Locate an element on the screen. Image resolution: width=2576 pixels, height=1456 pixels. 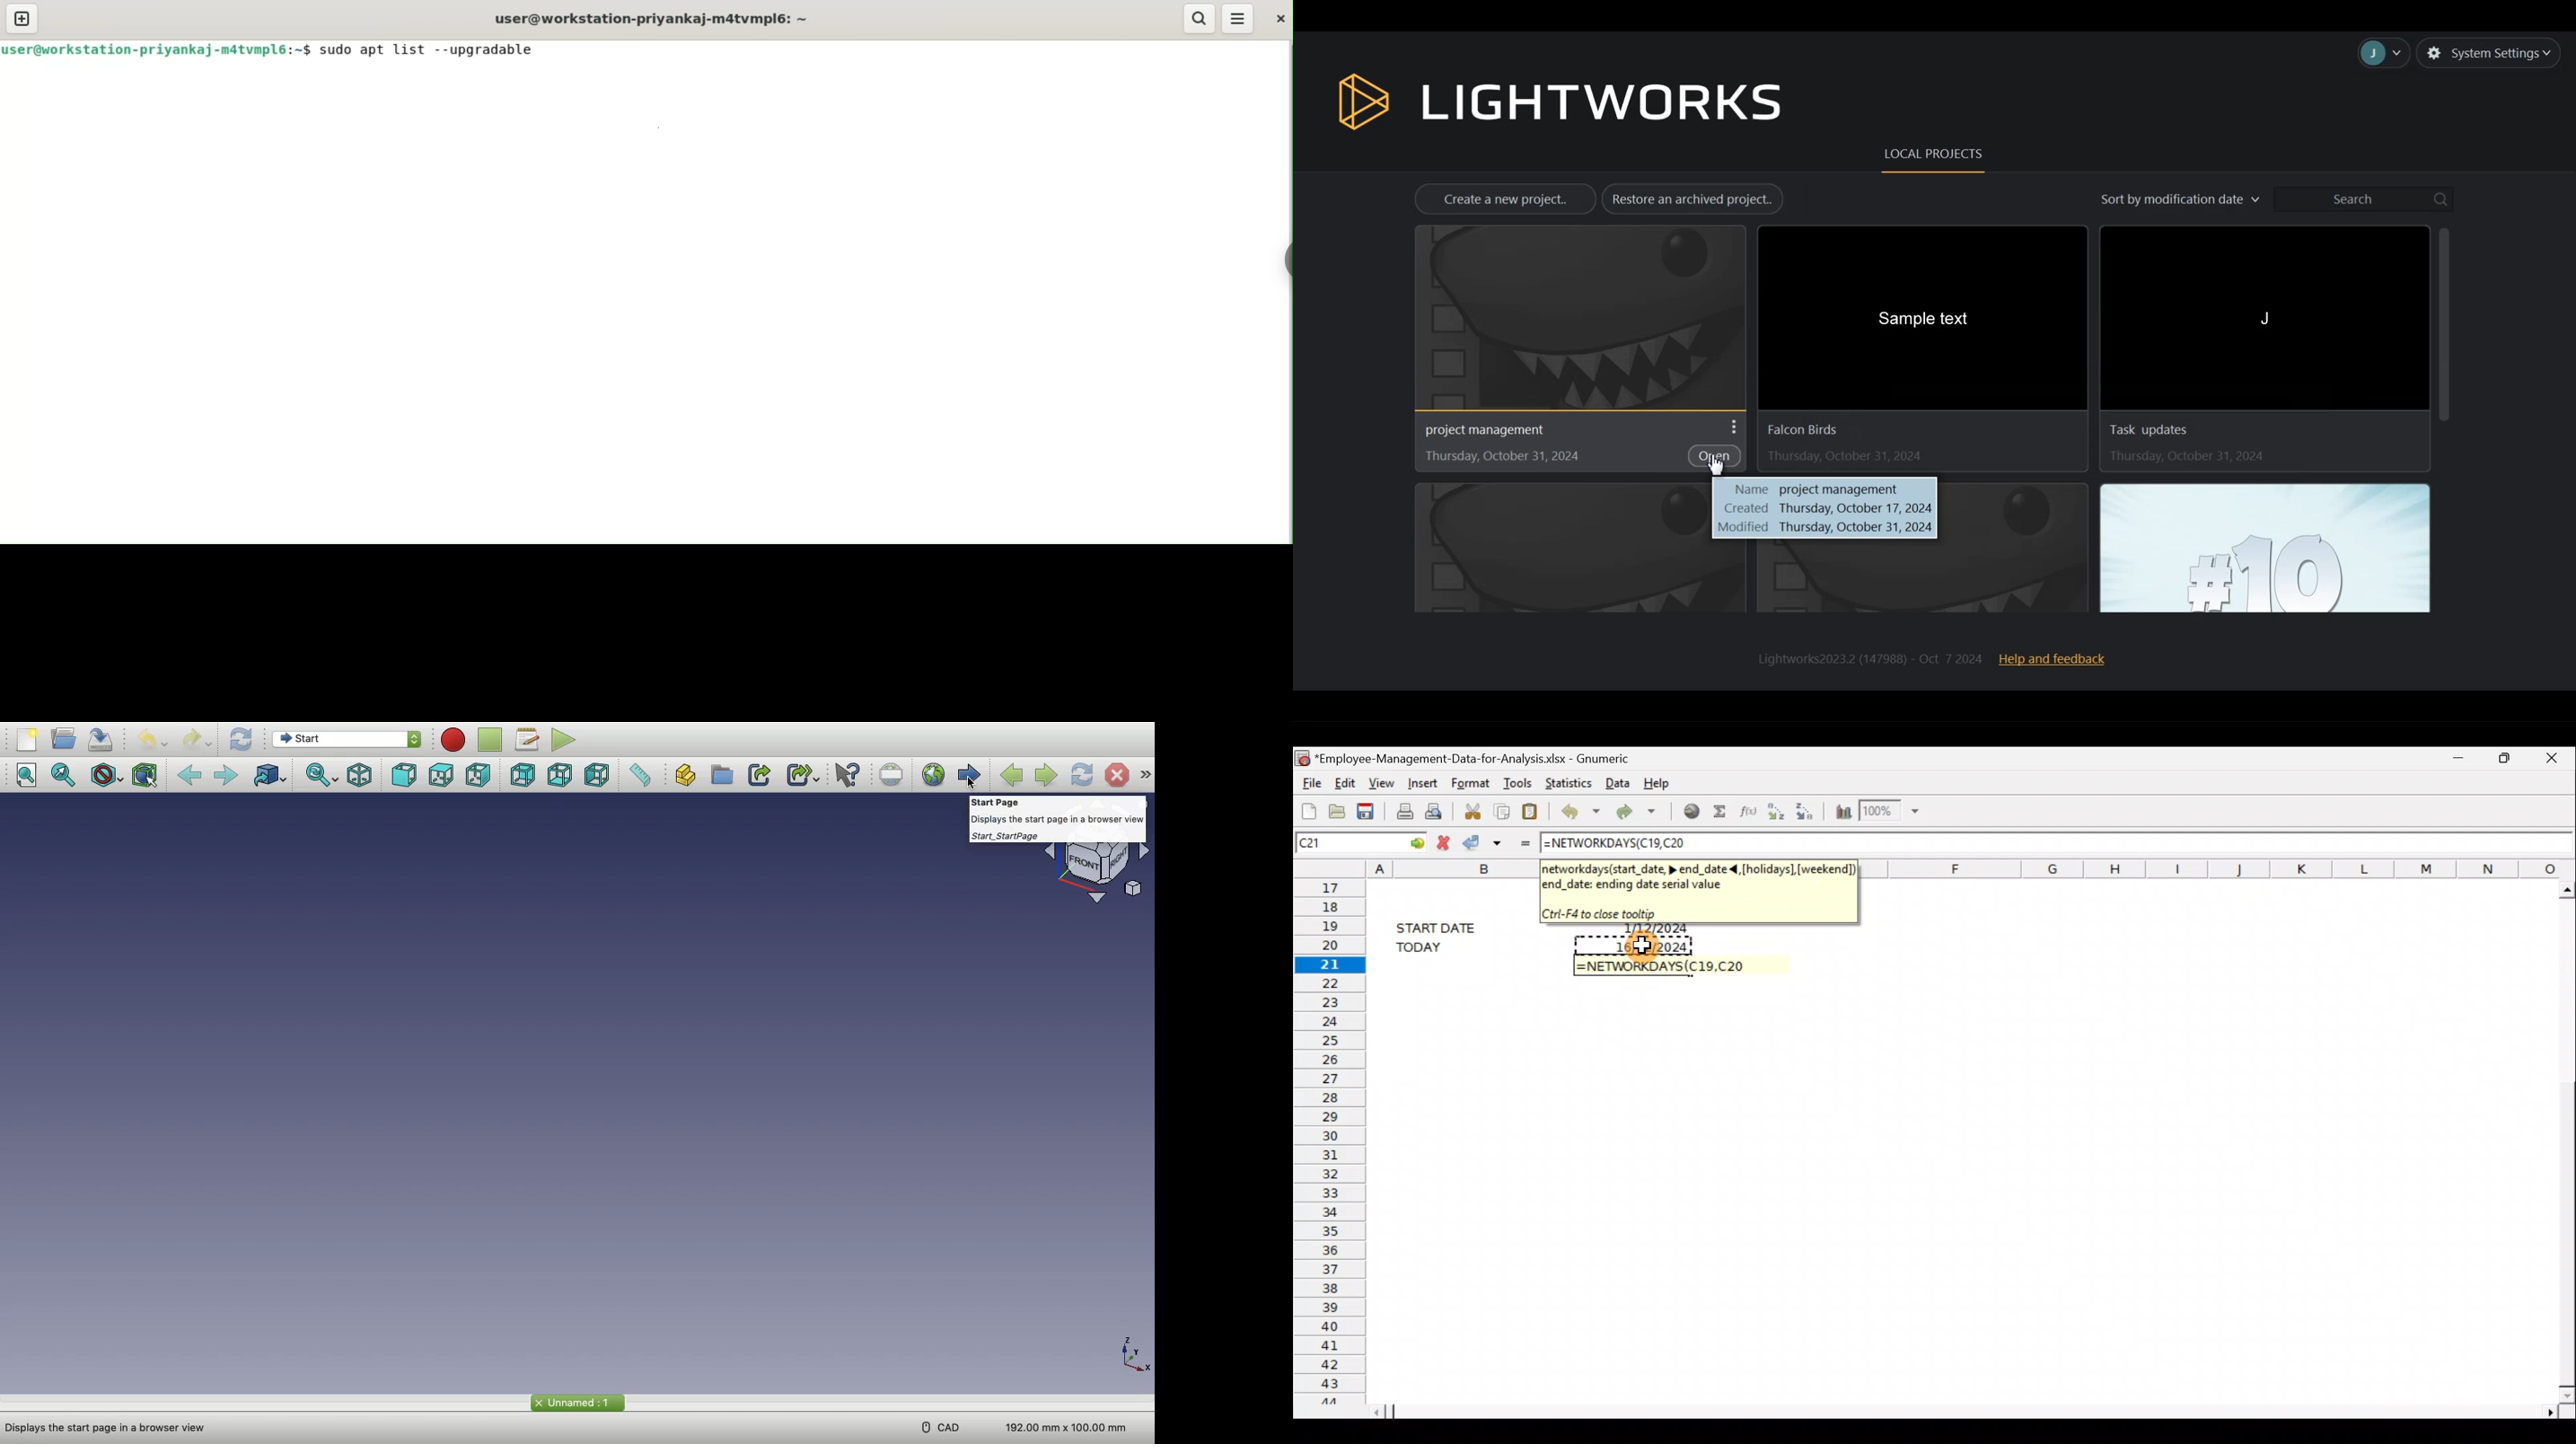
Cancel change is located at coordinates (1442, 842).